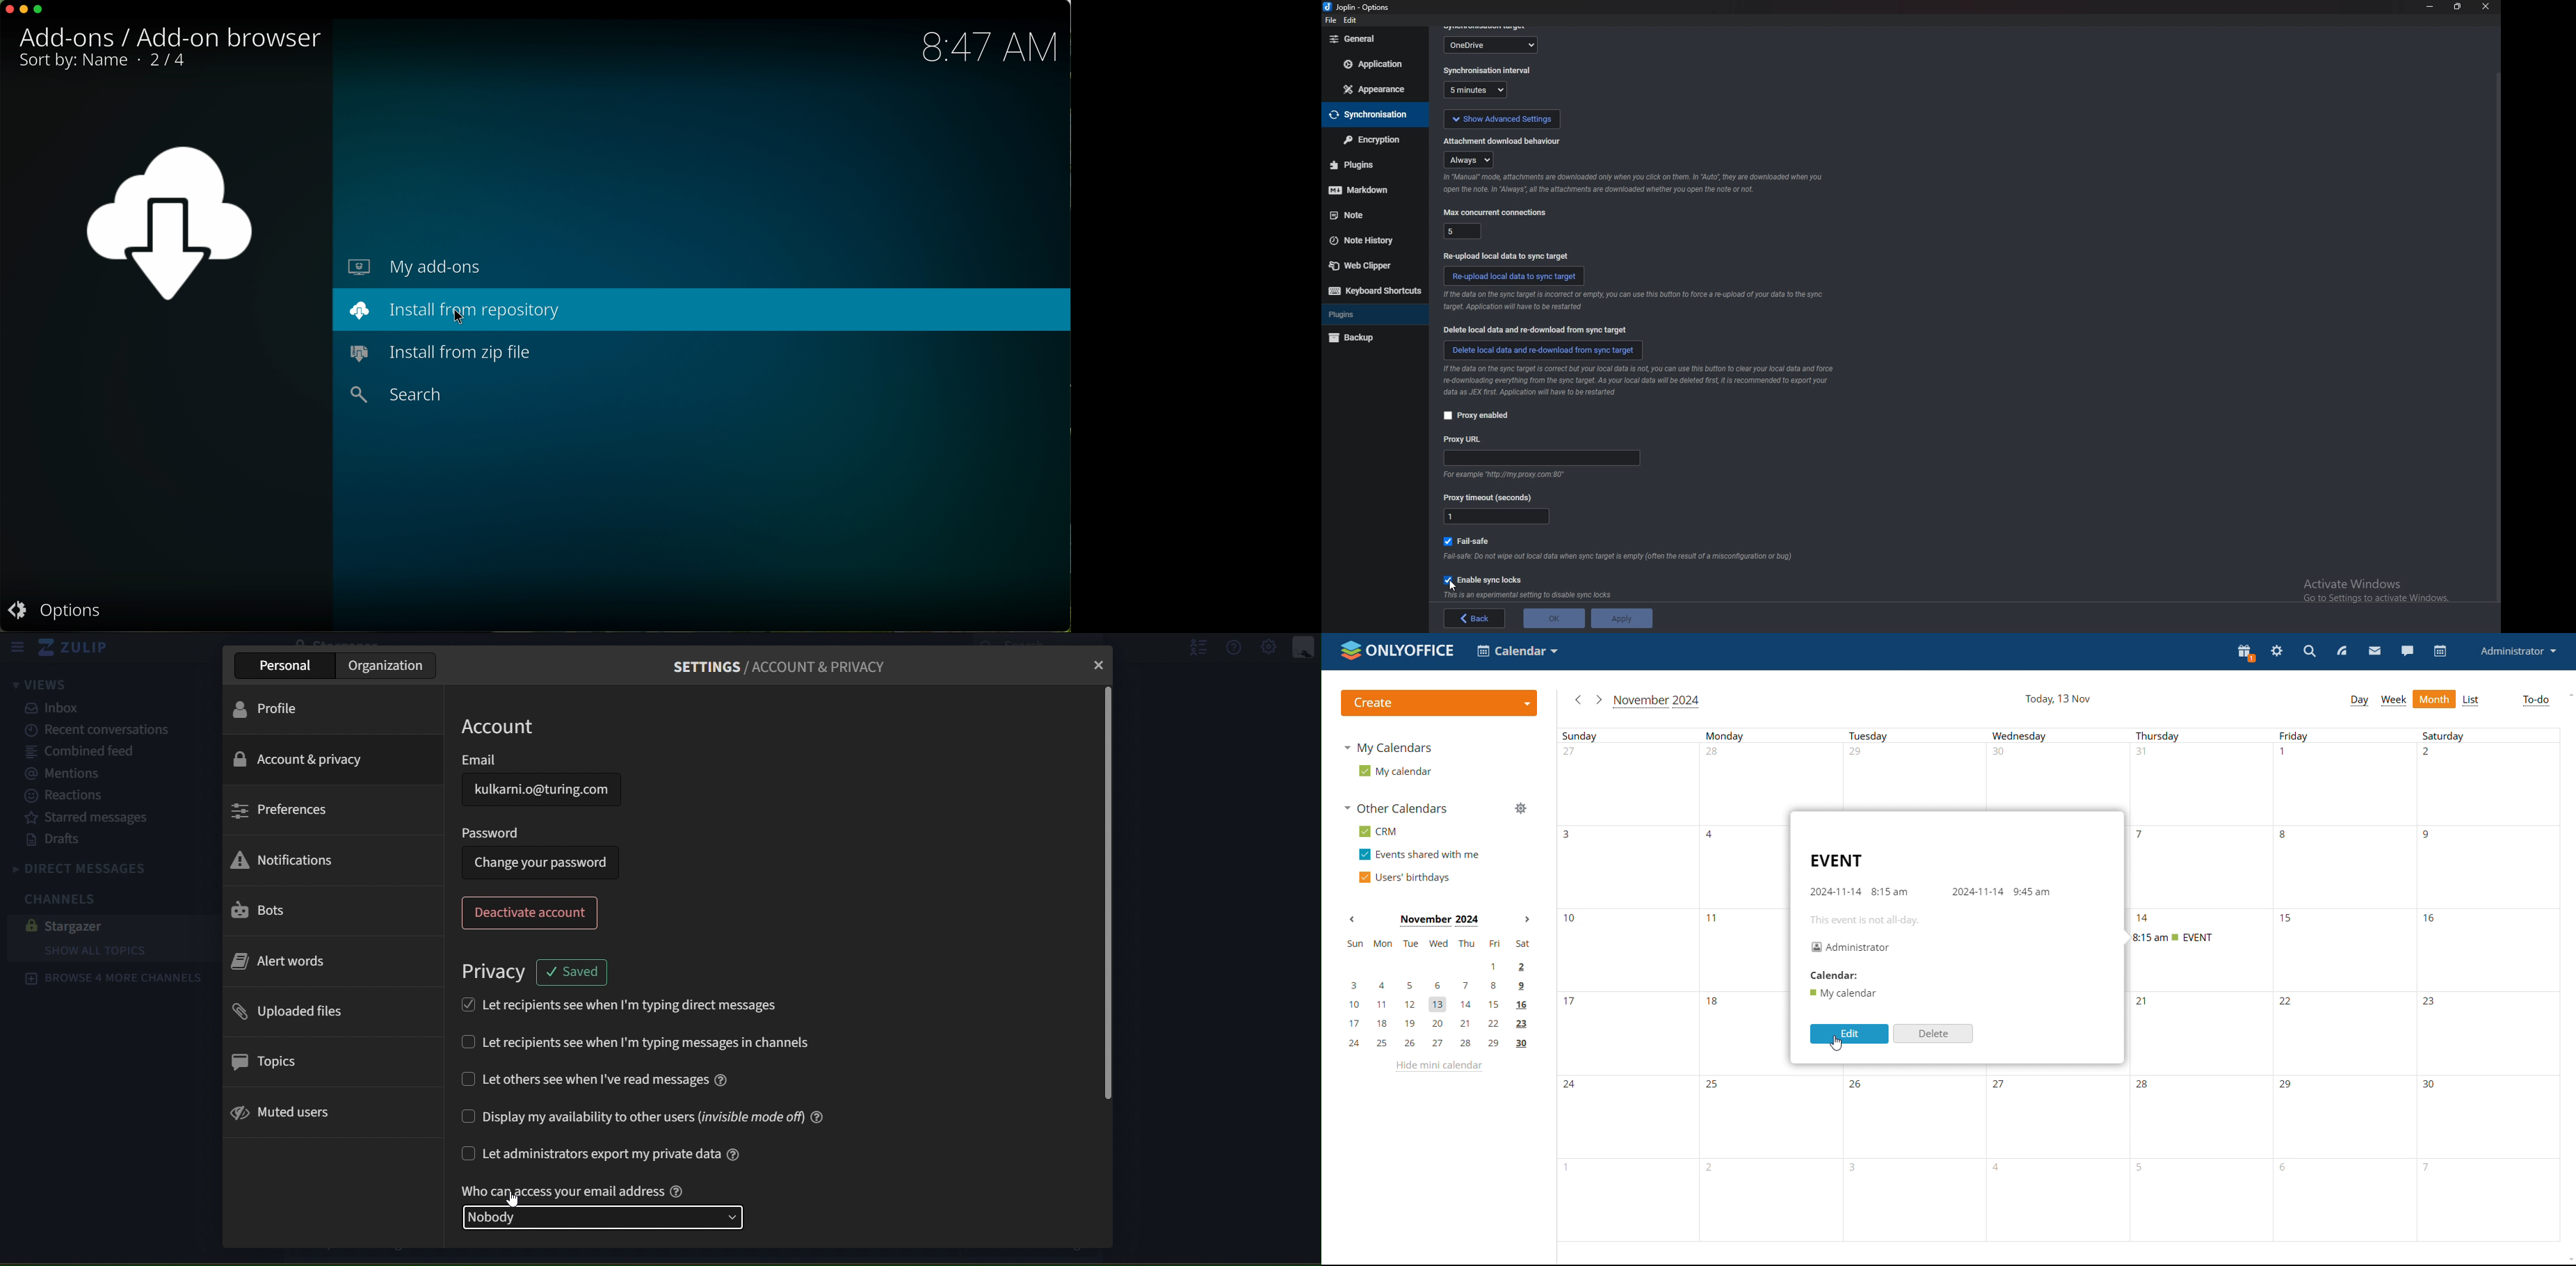  What do you see at coordinates (1517, 651) in the screenshot?
I see `select application` at bounding box center [1517, 651].